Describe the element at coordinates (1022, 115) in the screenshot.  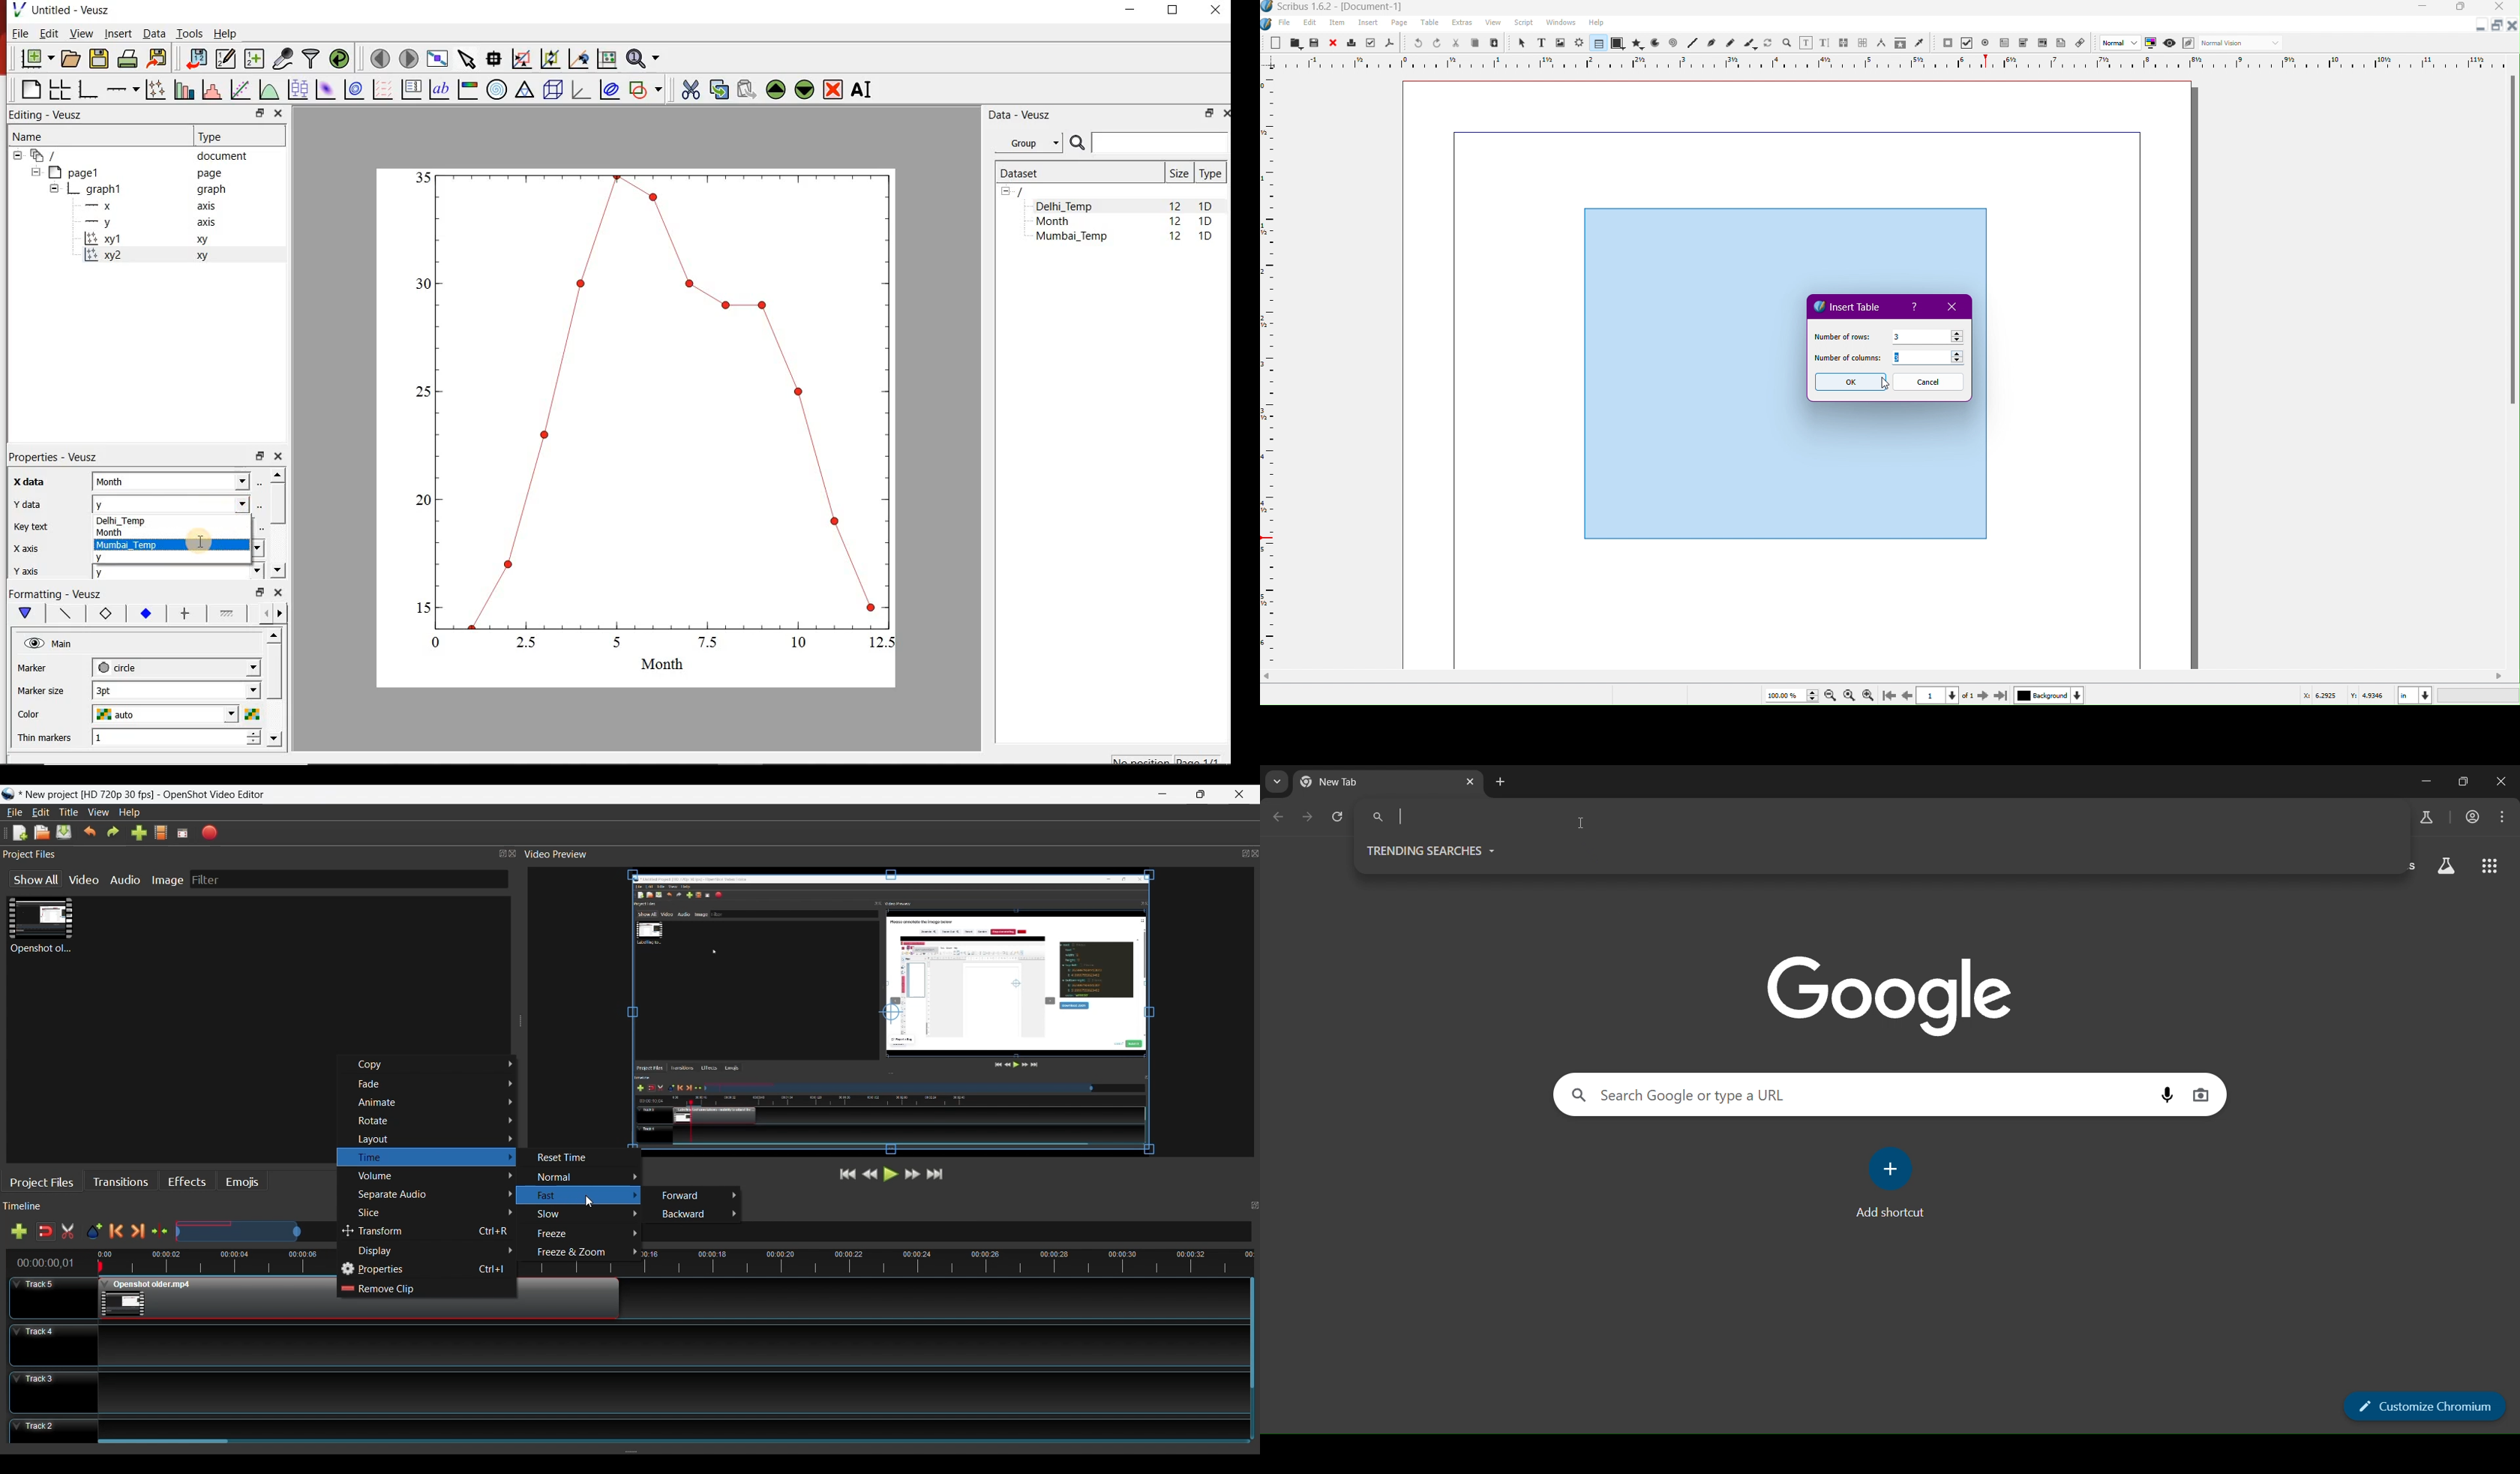
I see `Data - Veusz` at that location.